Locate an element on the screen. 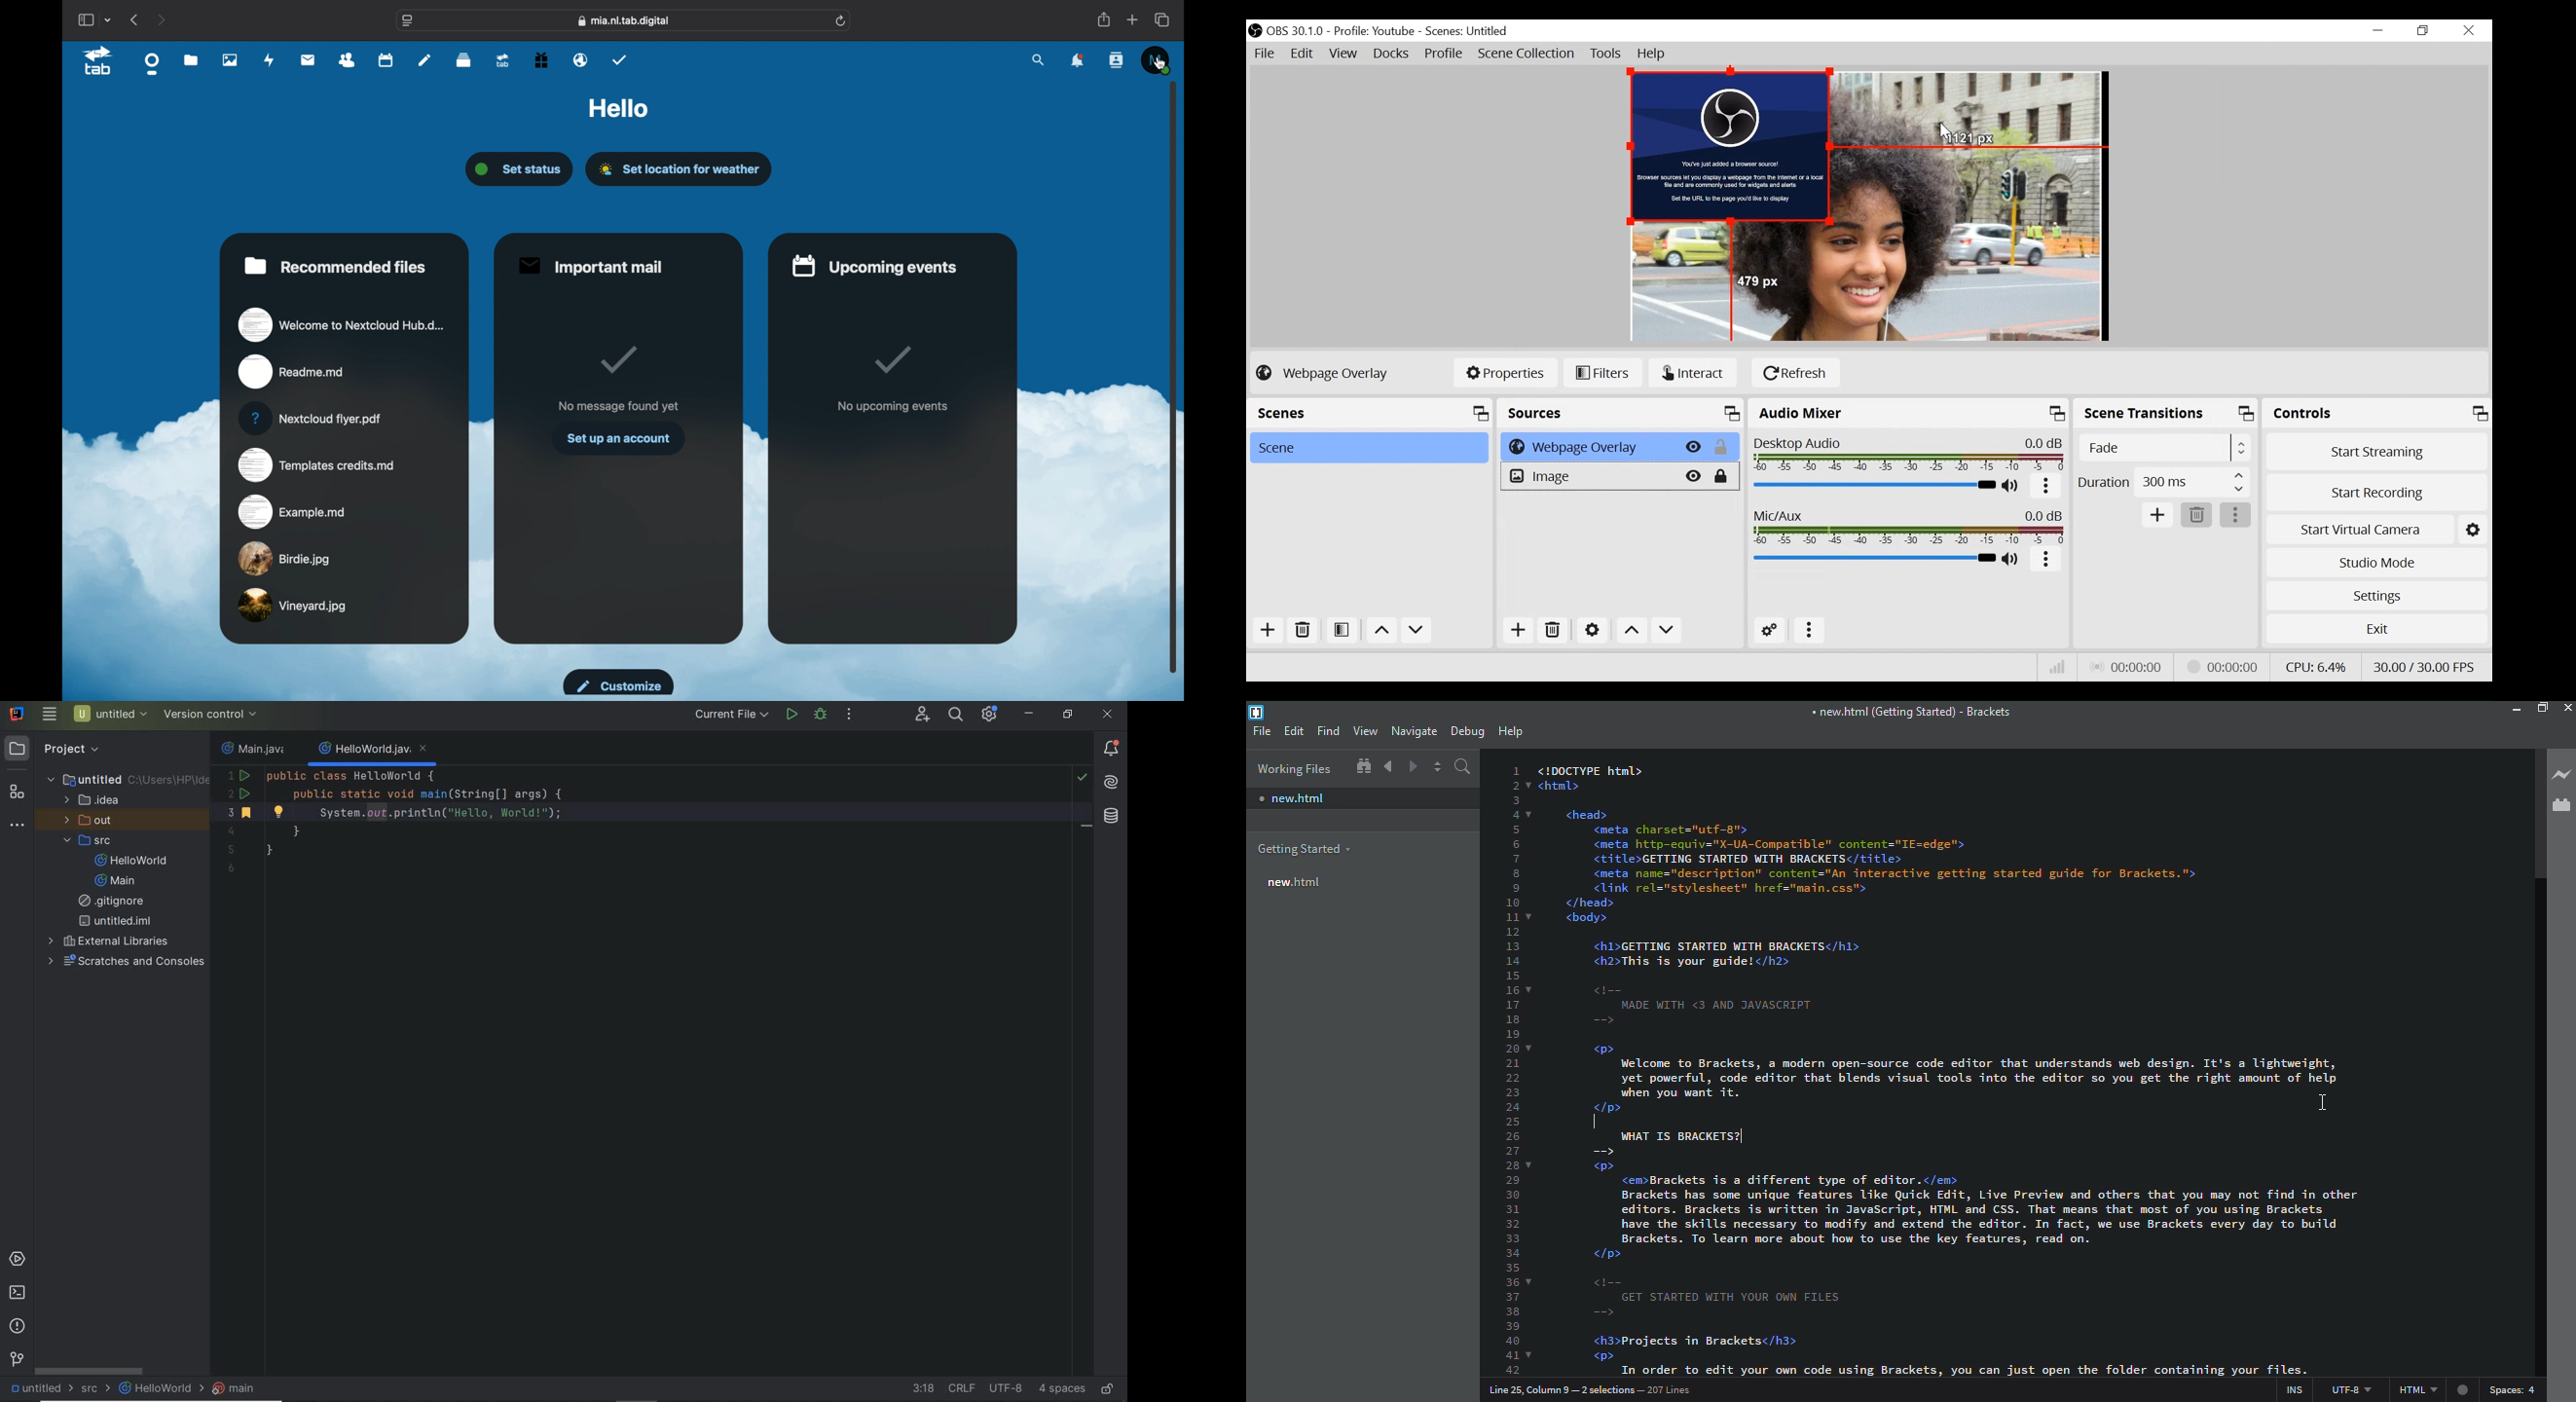 This screenshot has height=1428, width=2576. Filters is located at coordinates (1603, 373).